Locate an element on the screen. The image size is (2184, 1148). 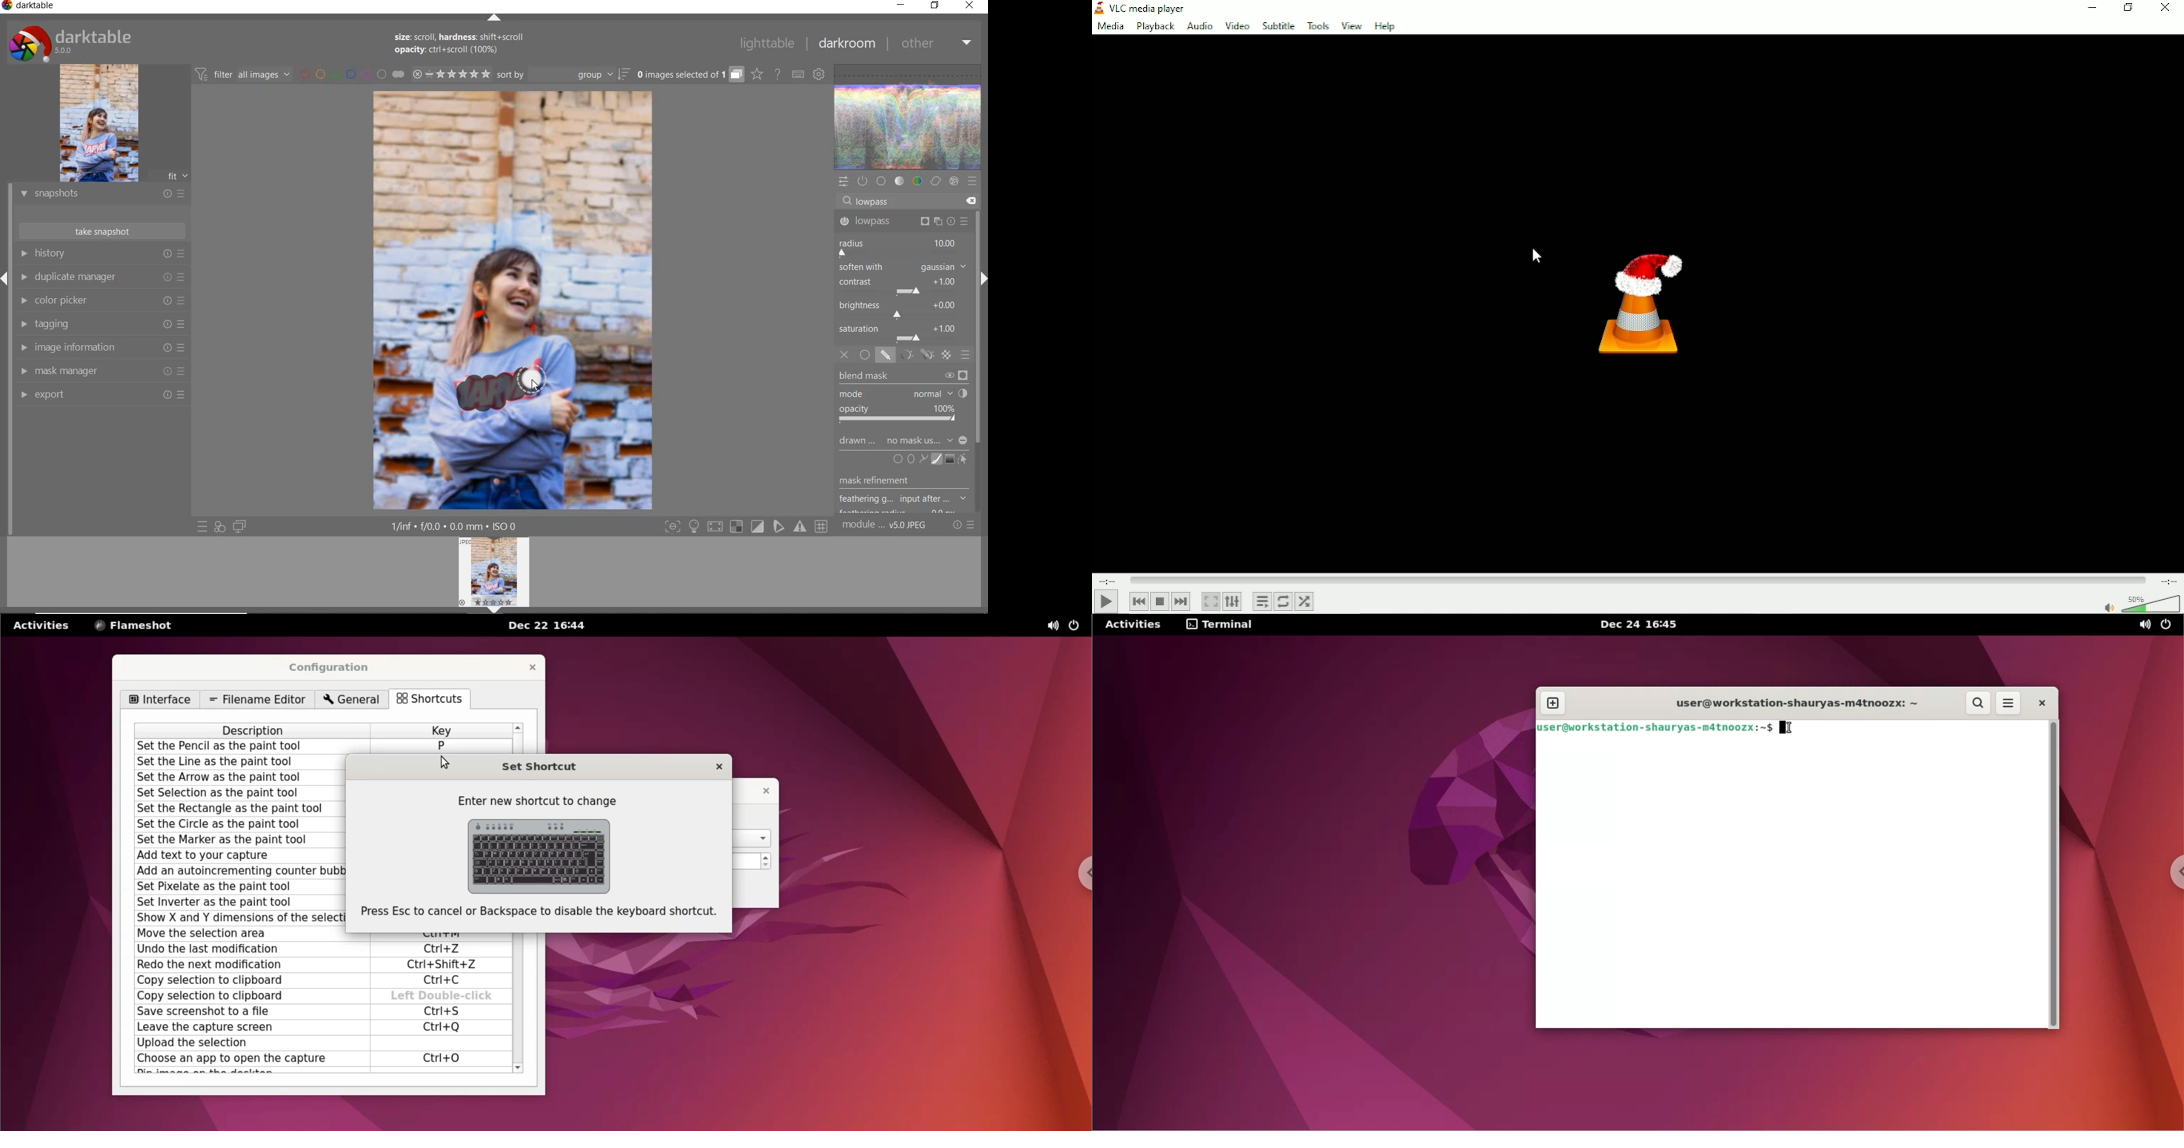
Next is located at coordinates (1182, 602).